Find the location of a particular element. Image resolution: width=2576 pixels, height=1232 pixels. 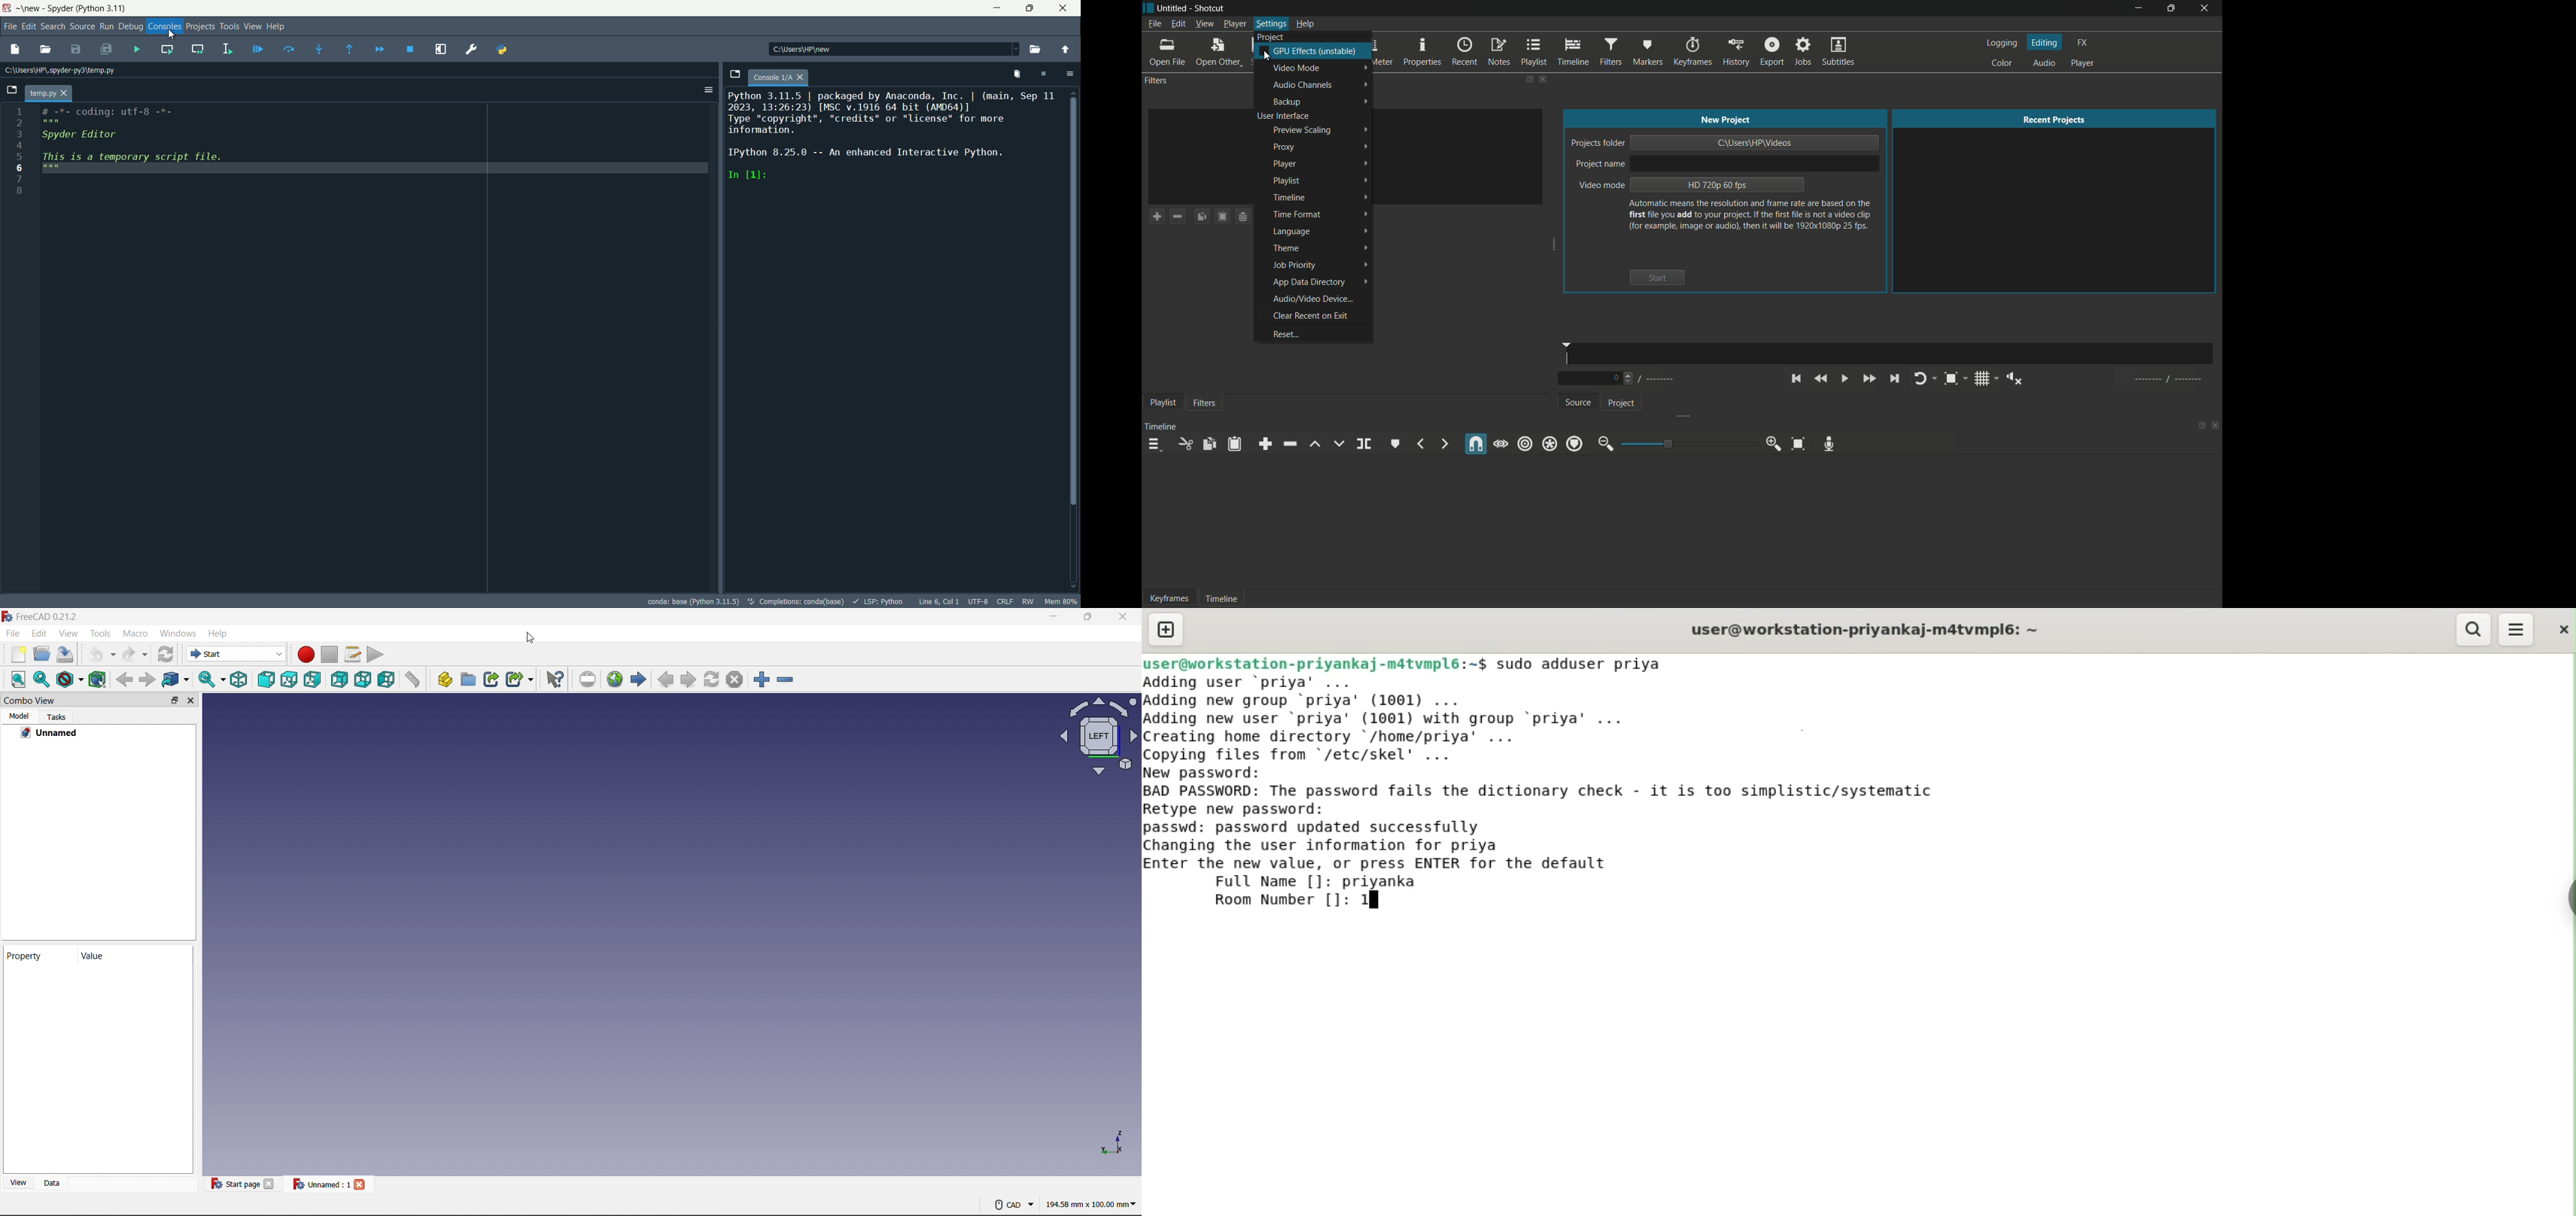

remove all variables from namespace  is located at coordinates (1017, 74).